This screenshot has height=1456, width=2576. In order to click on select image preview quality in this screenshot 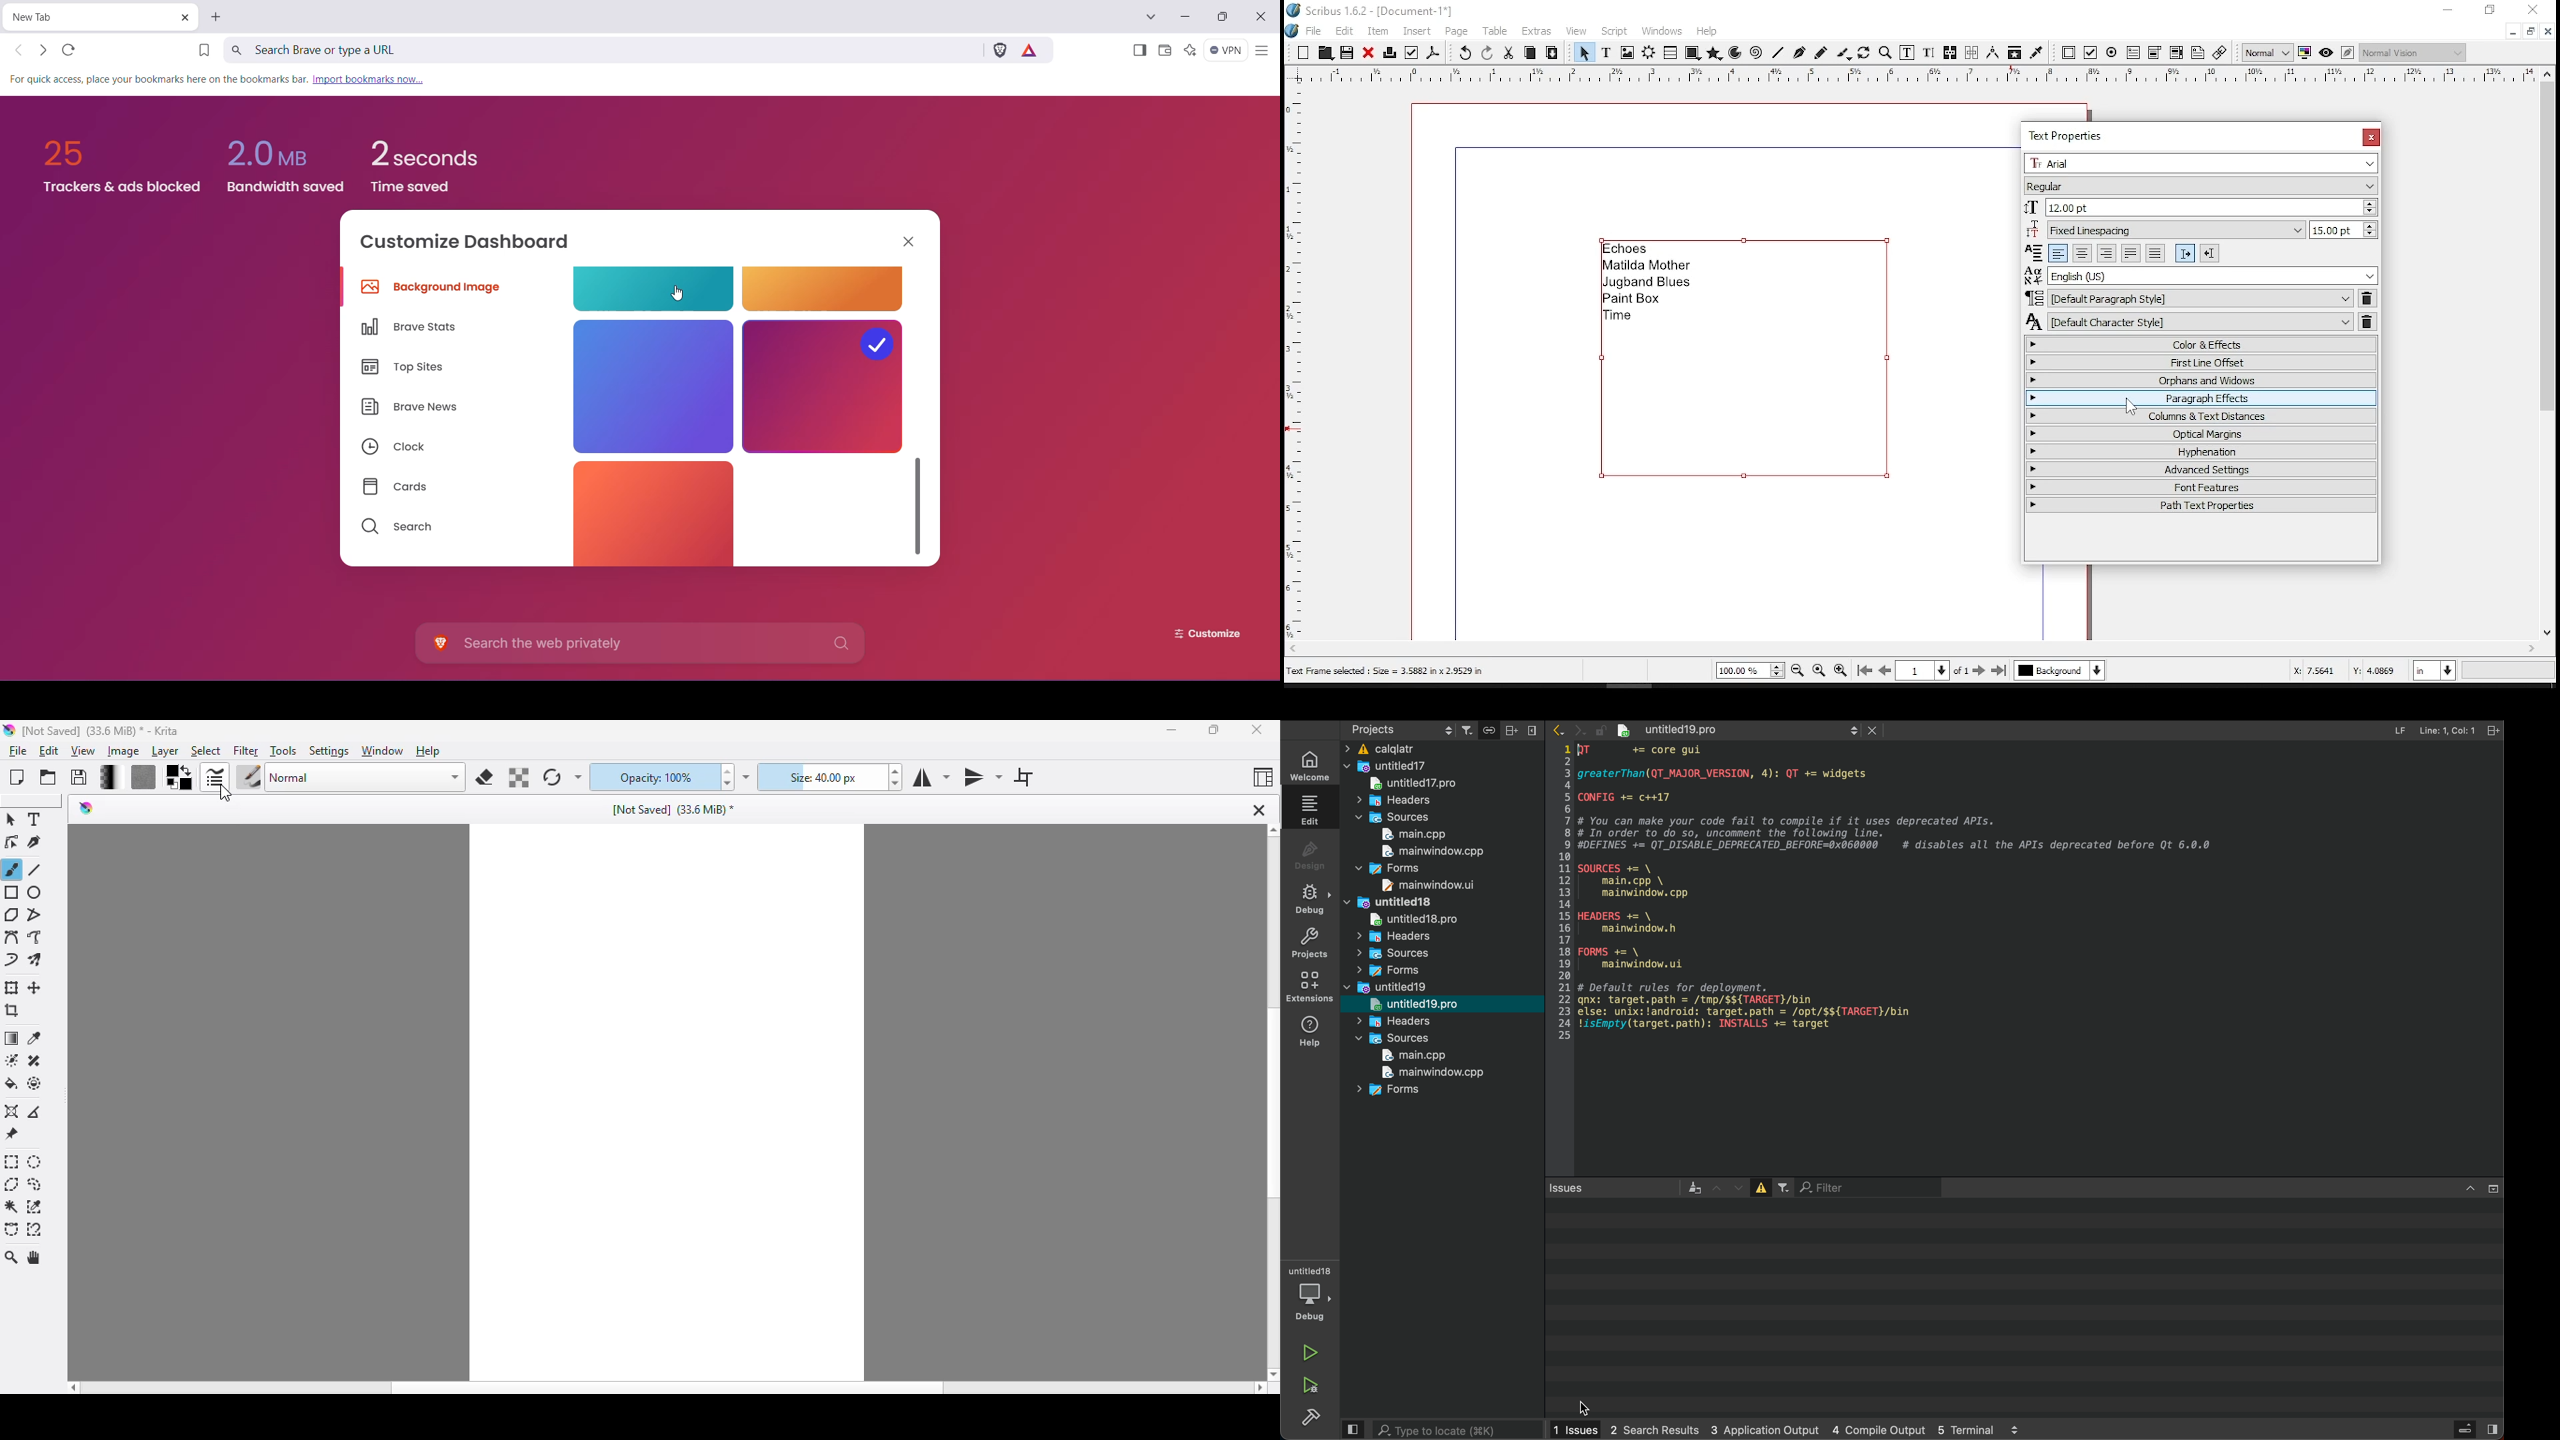, I will do `click(2267, 52)`.